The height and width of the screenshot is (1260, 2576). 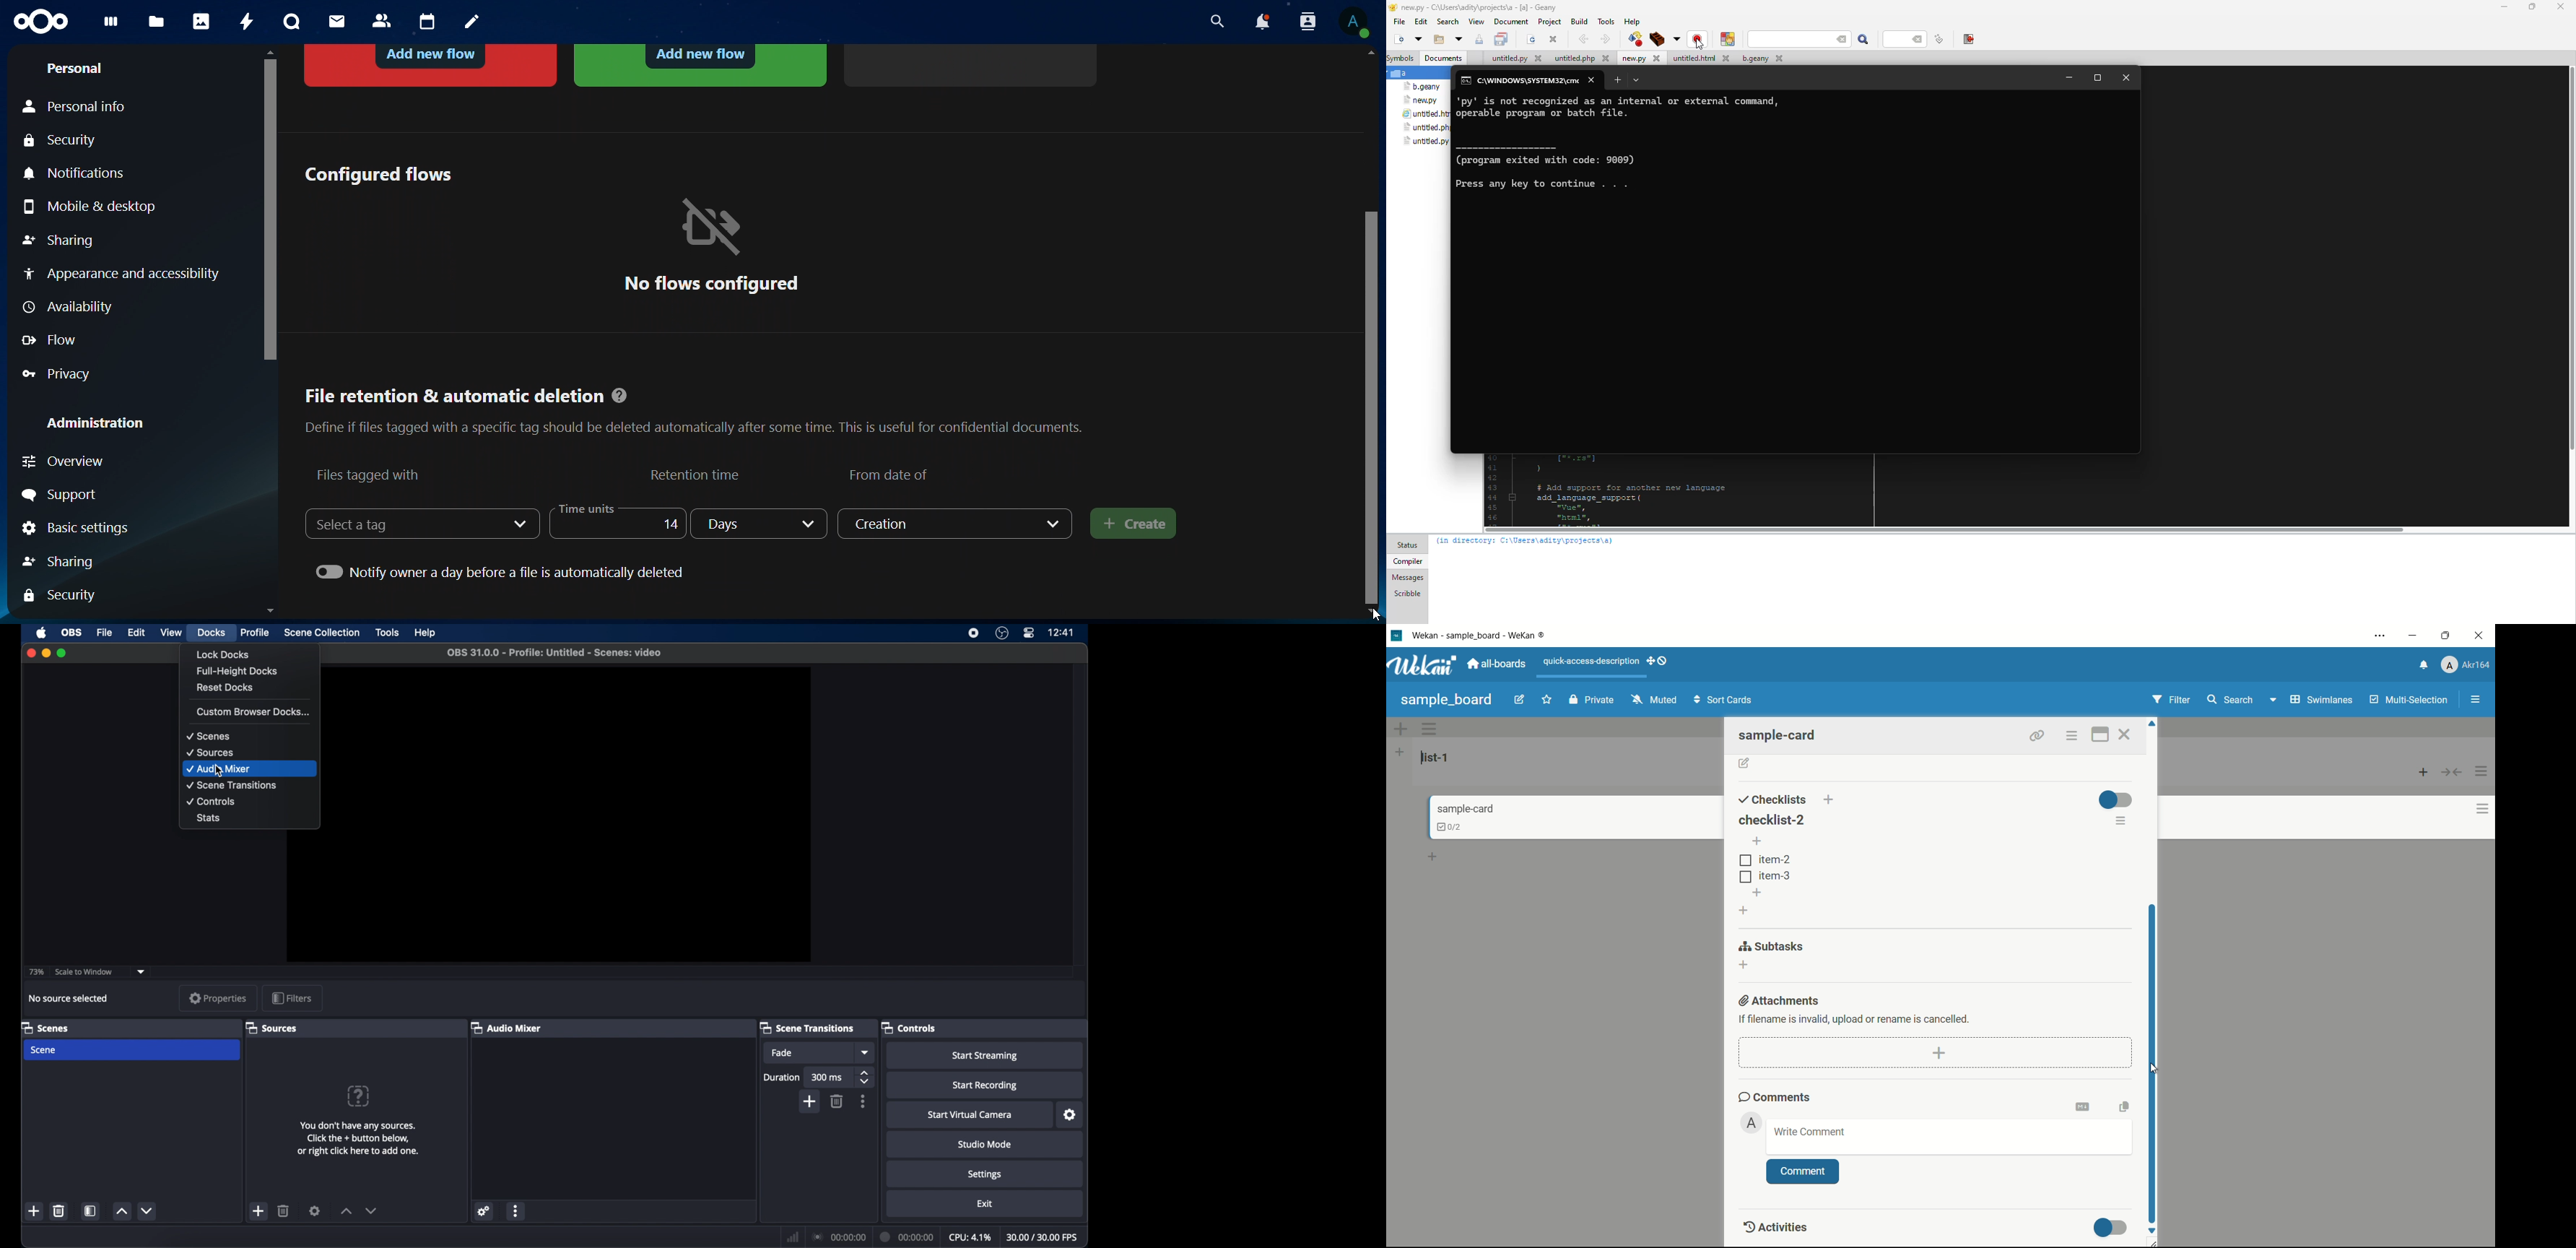 What do you see at coordinates (64, 495) in the screenshot?
I see `support` at bounding box center [64, 495].